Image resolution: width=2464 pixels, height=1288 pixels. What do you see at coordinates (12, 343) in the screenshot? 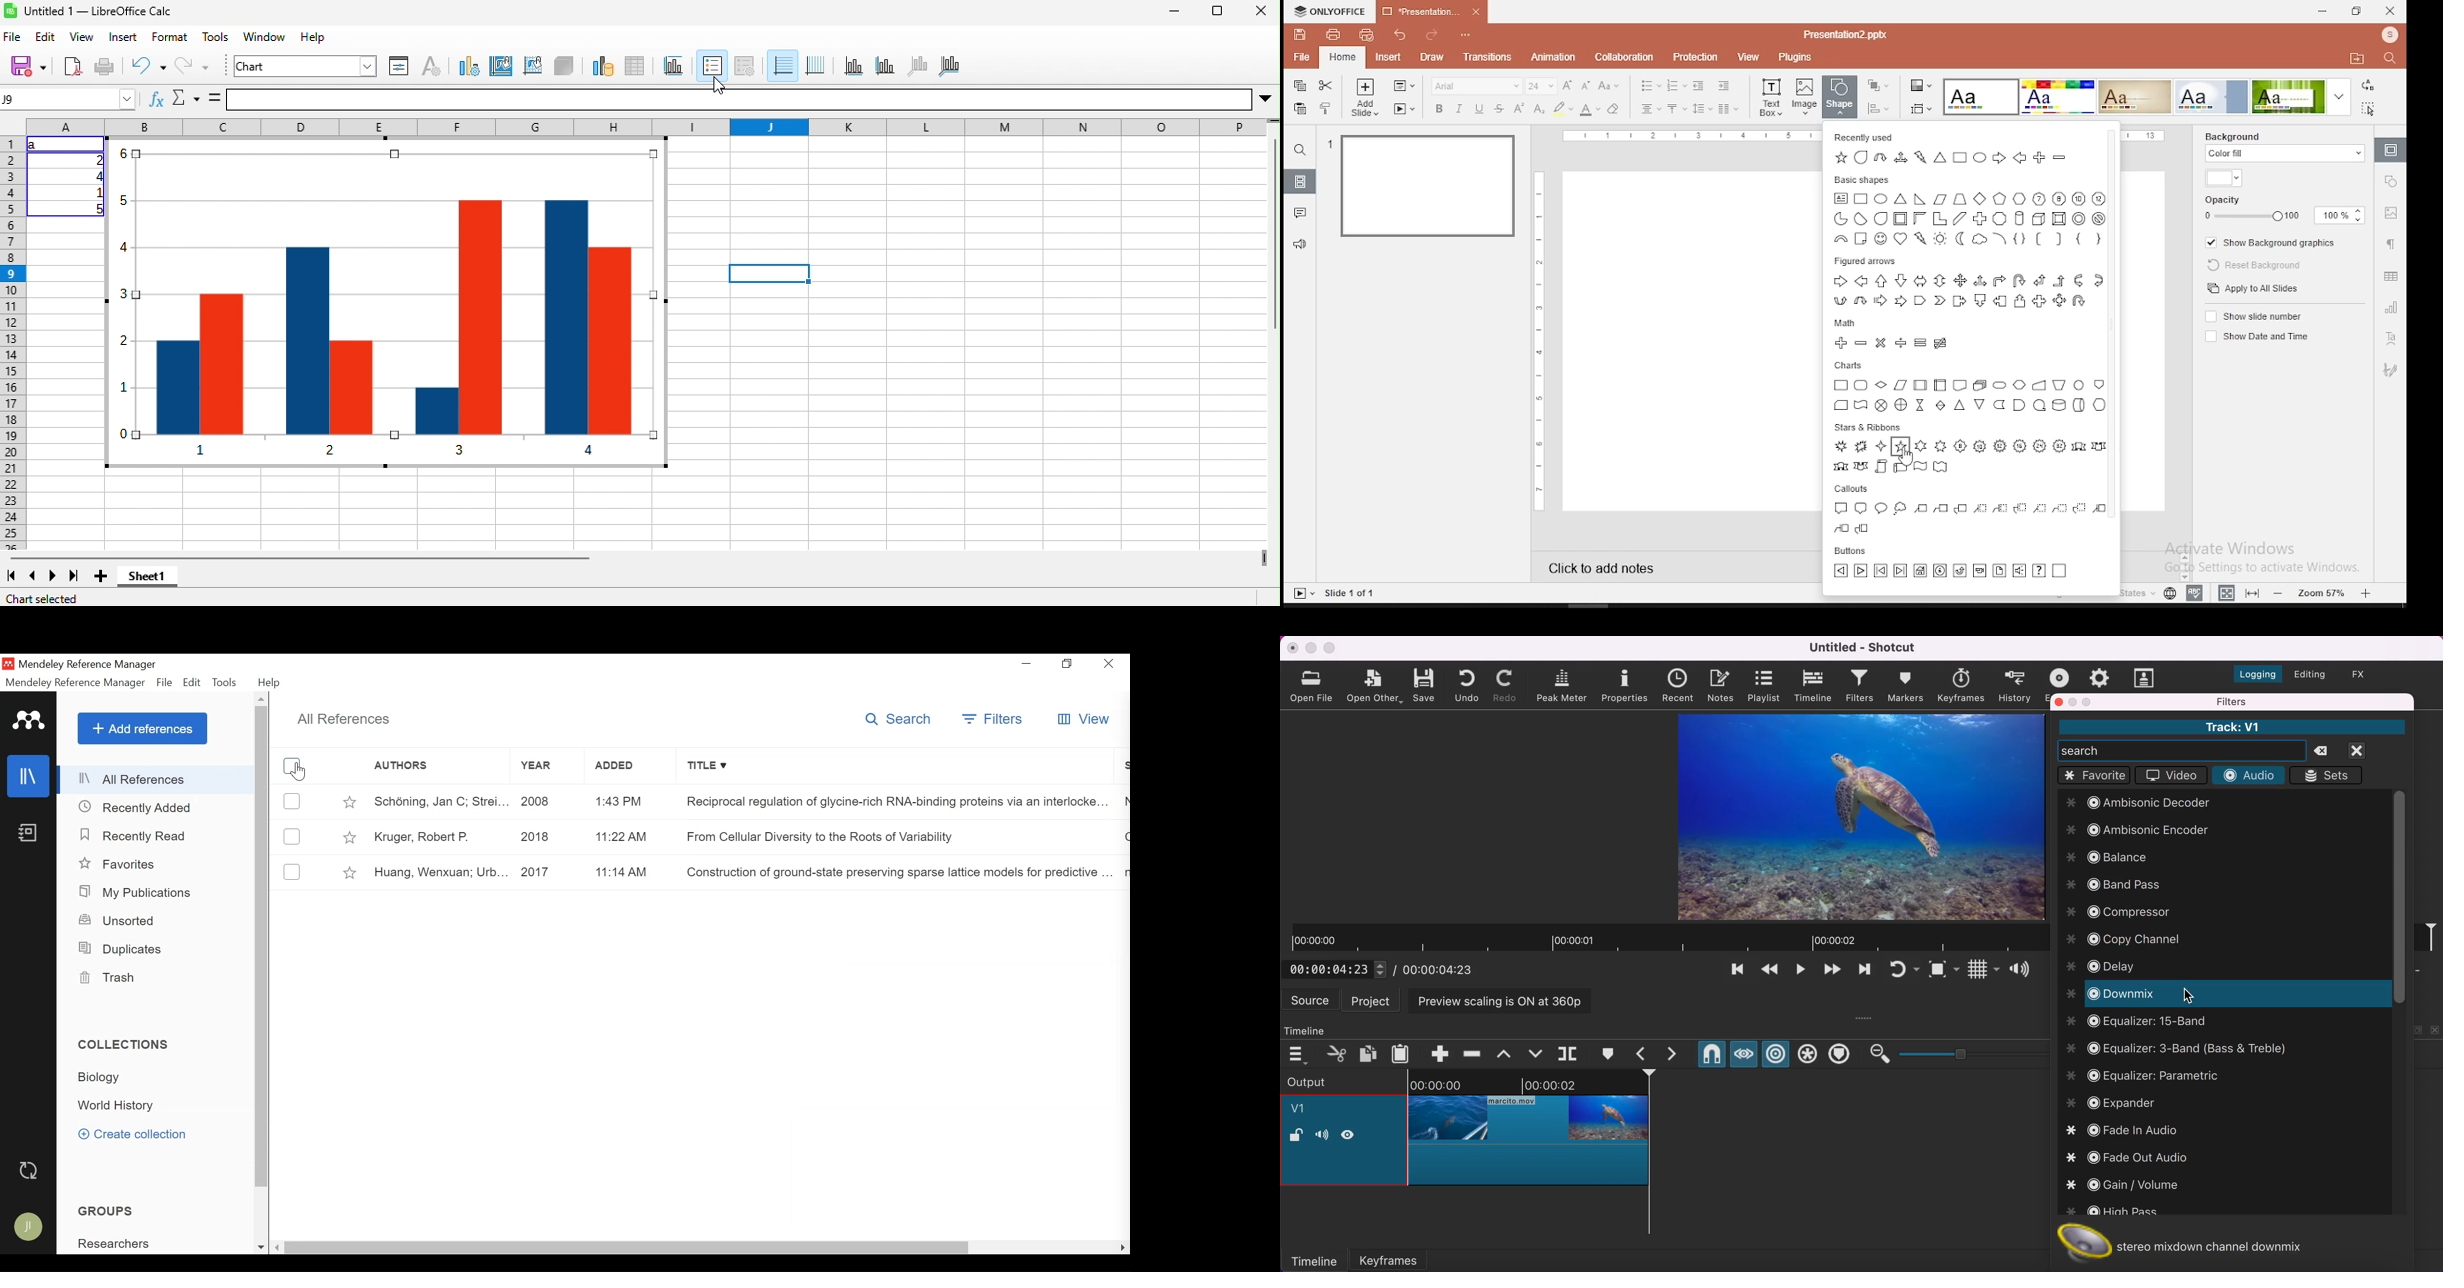
I see `rows` at bounding box center [12, 343].